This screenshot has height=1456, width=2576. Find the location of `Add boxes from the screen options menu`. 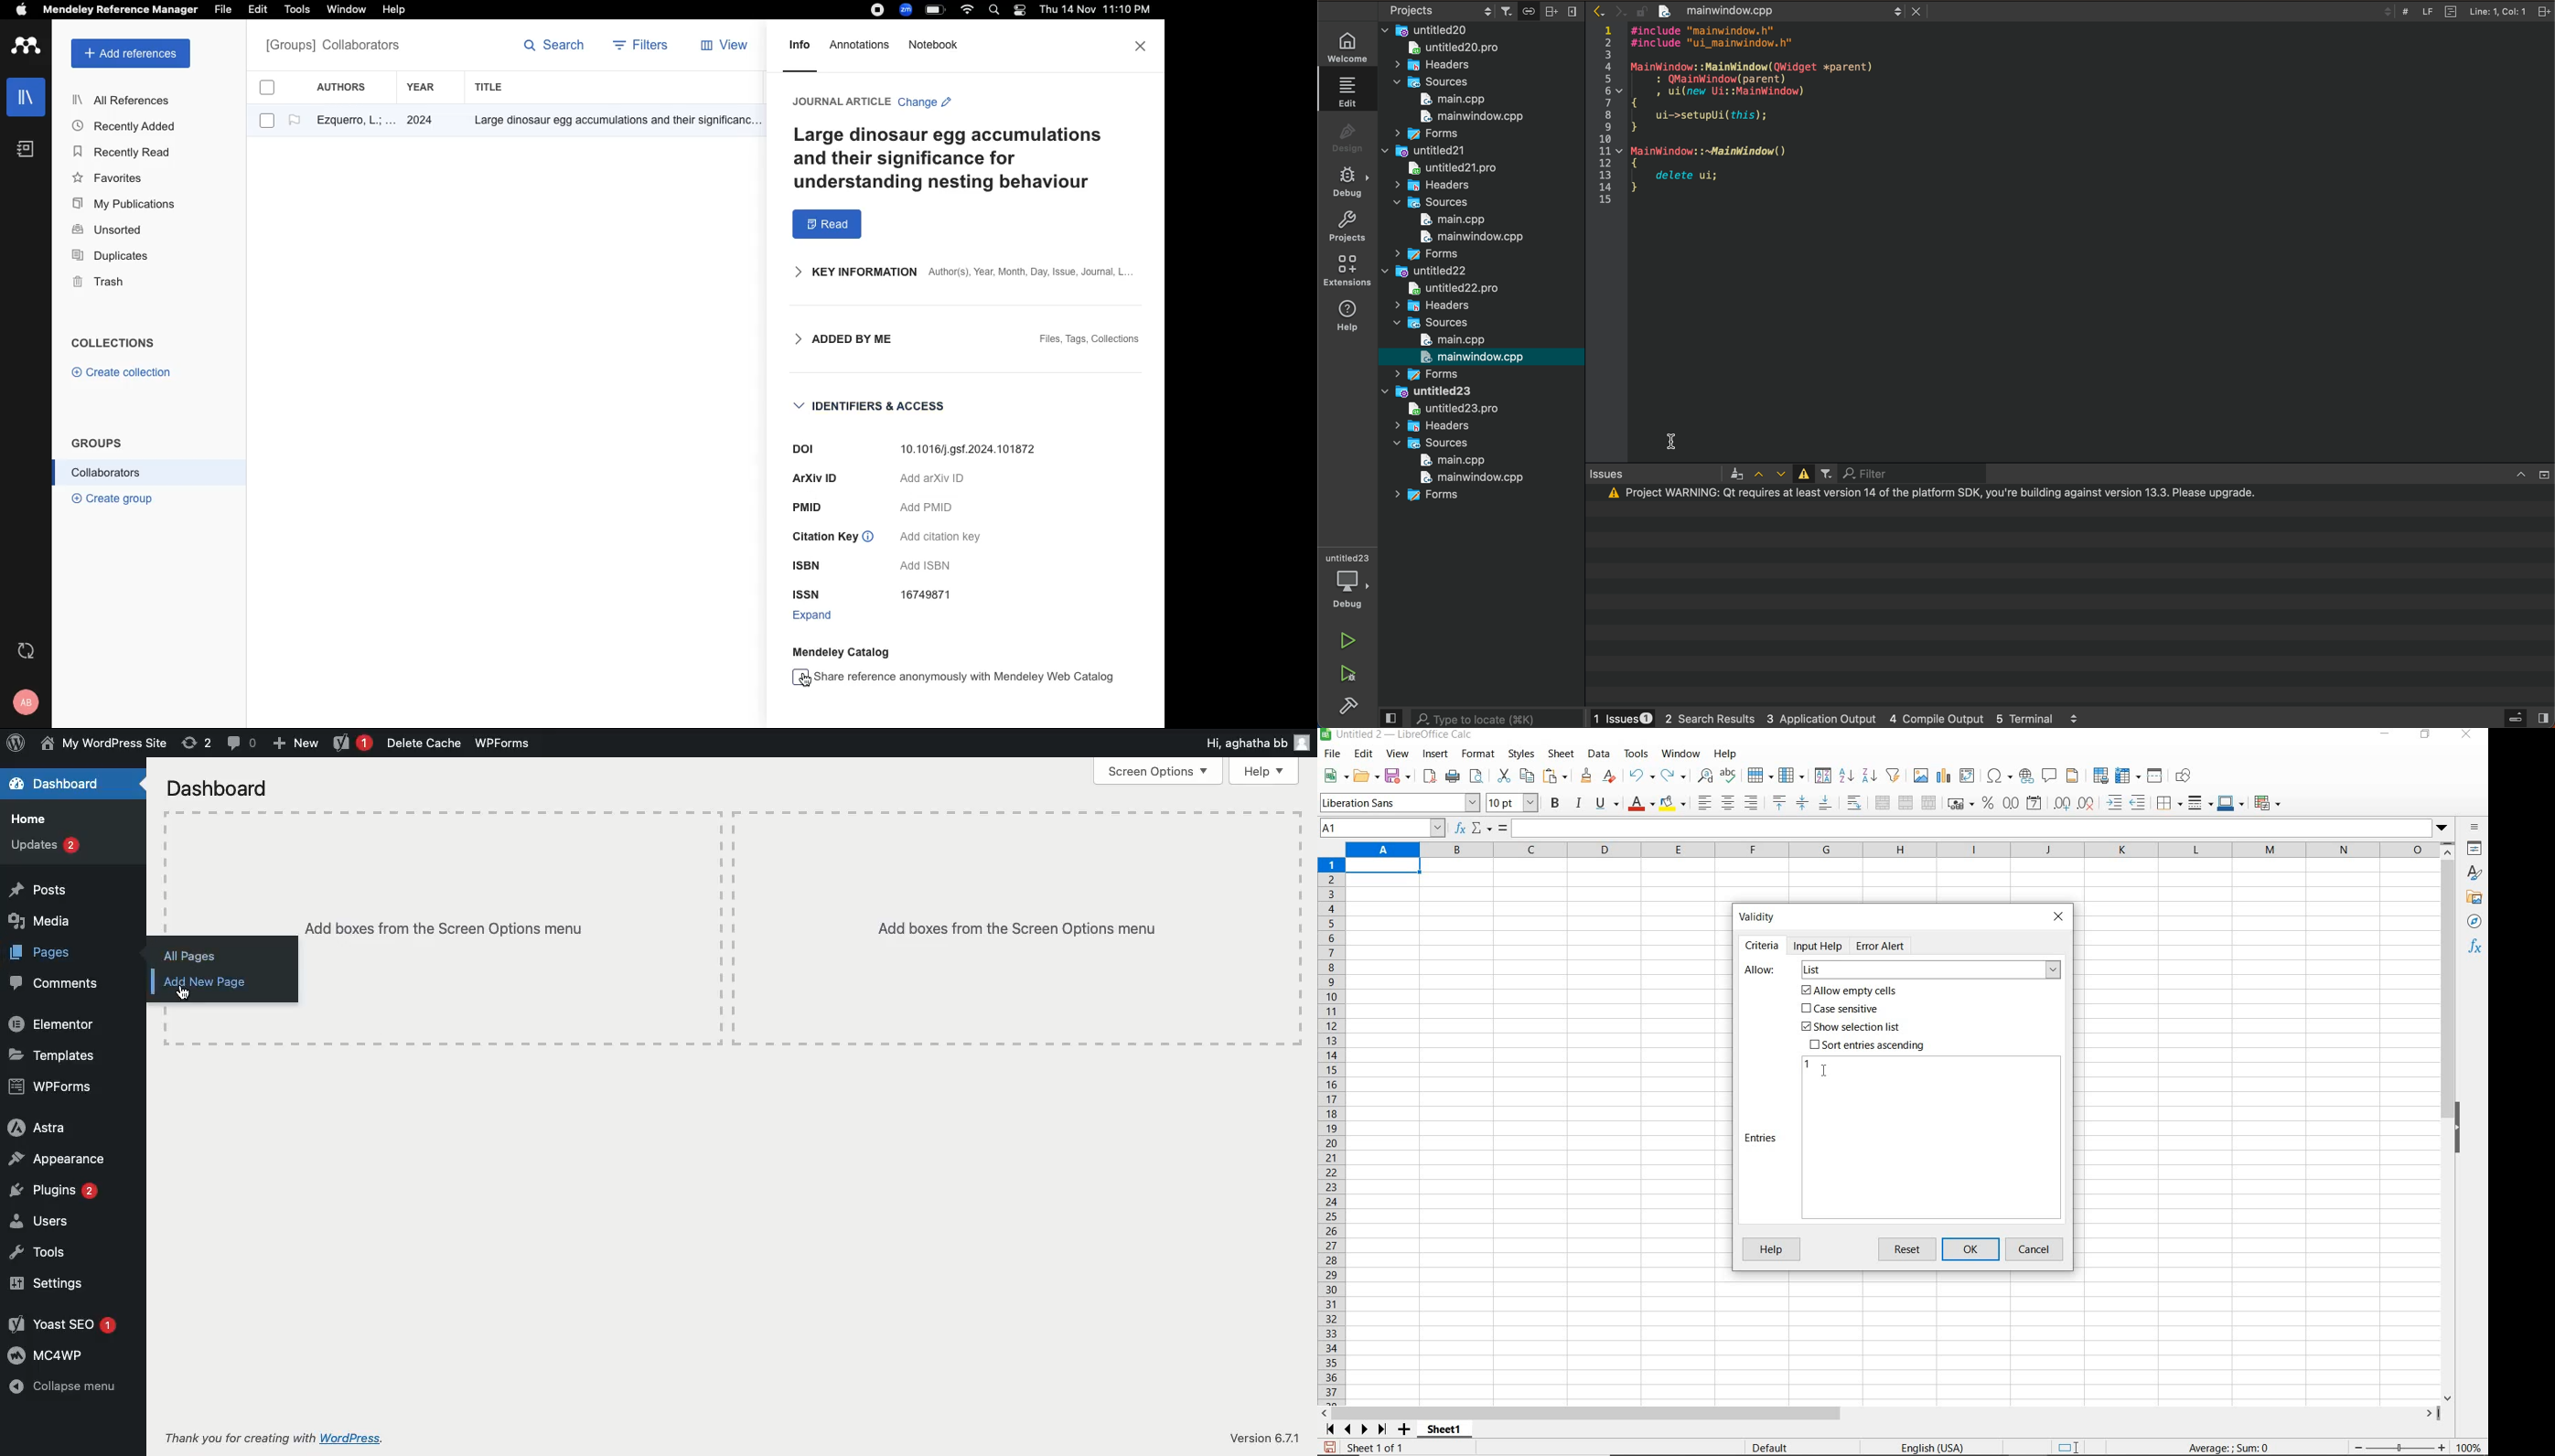

Add boxes from the screen options menu is located at coordinates (1009, 930).